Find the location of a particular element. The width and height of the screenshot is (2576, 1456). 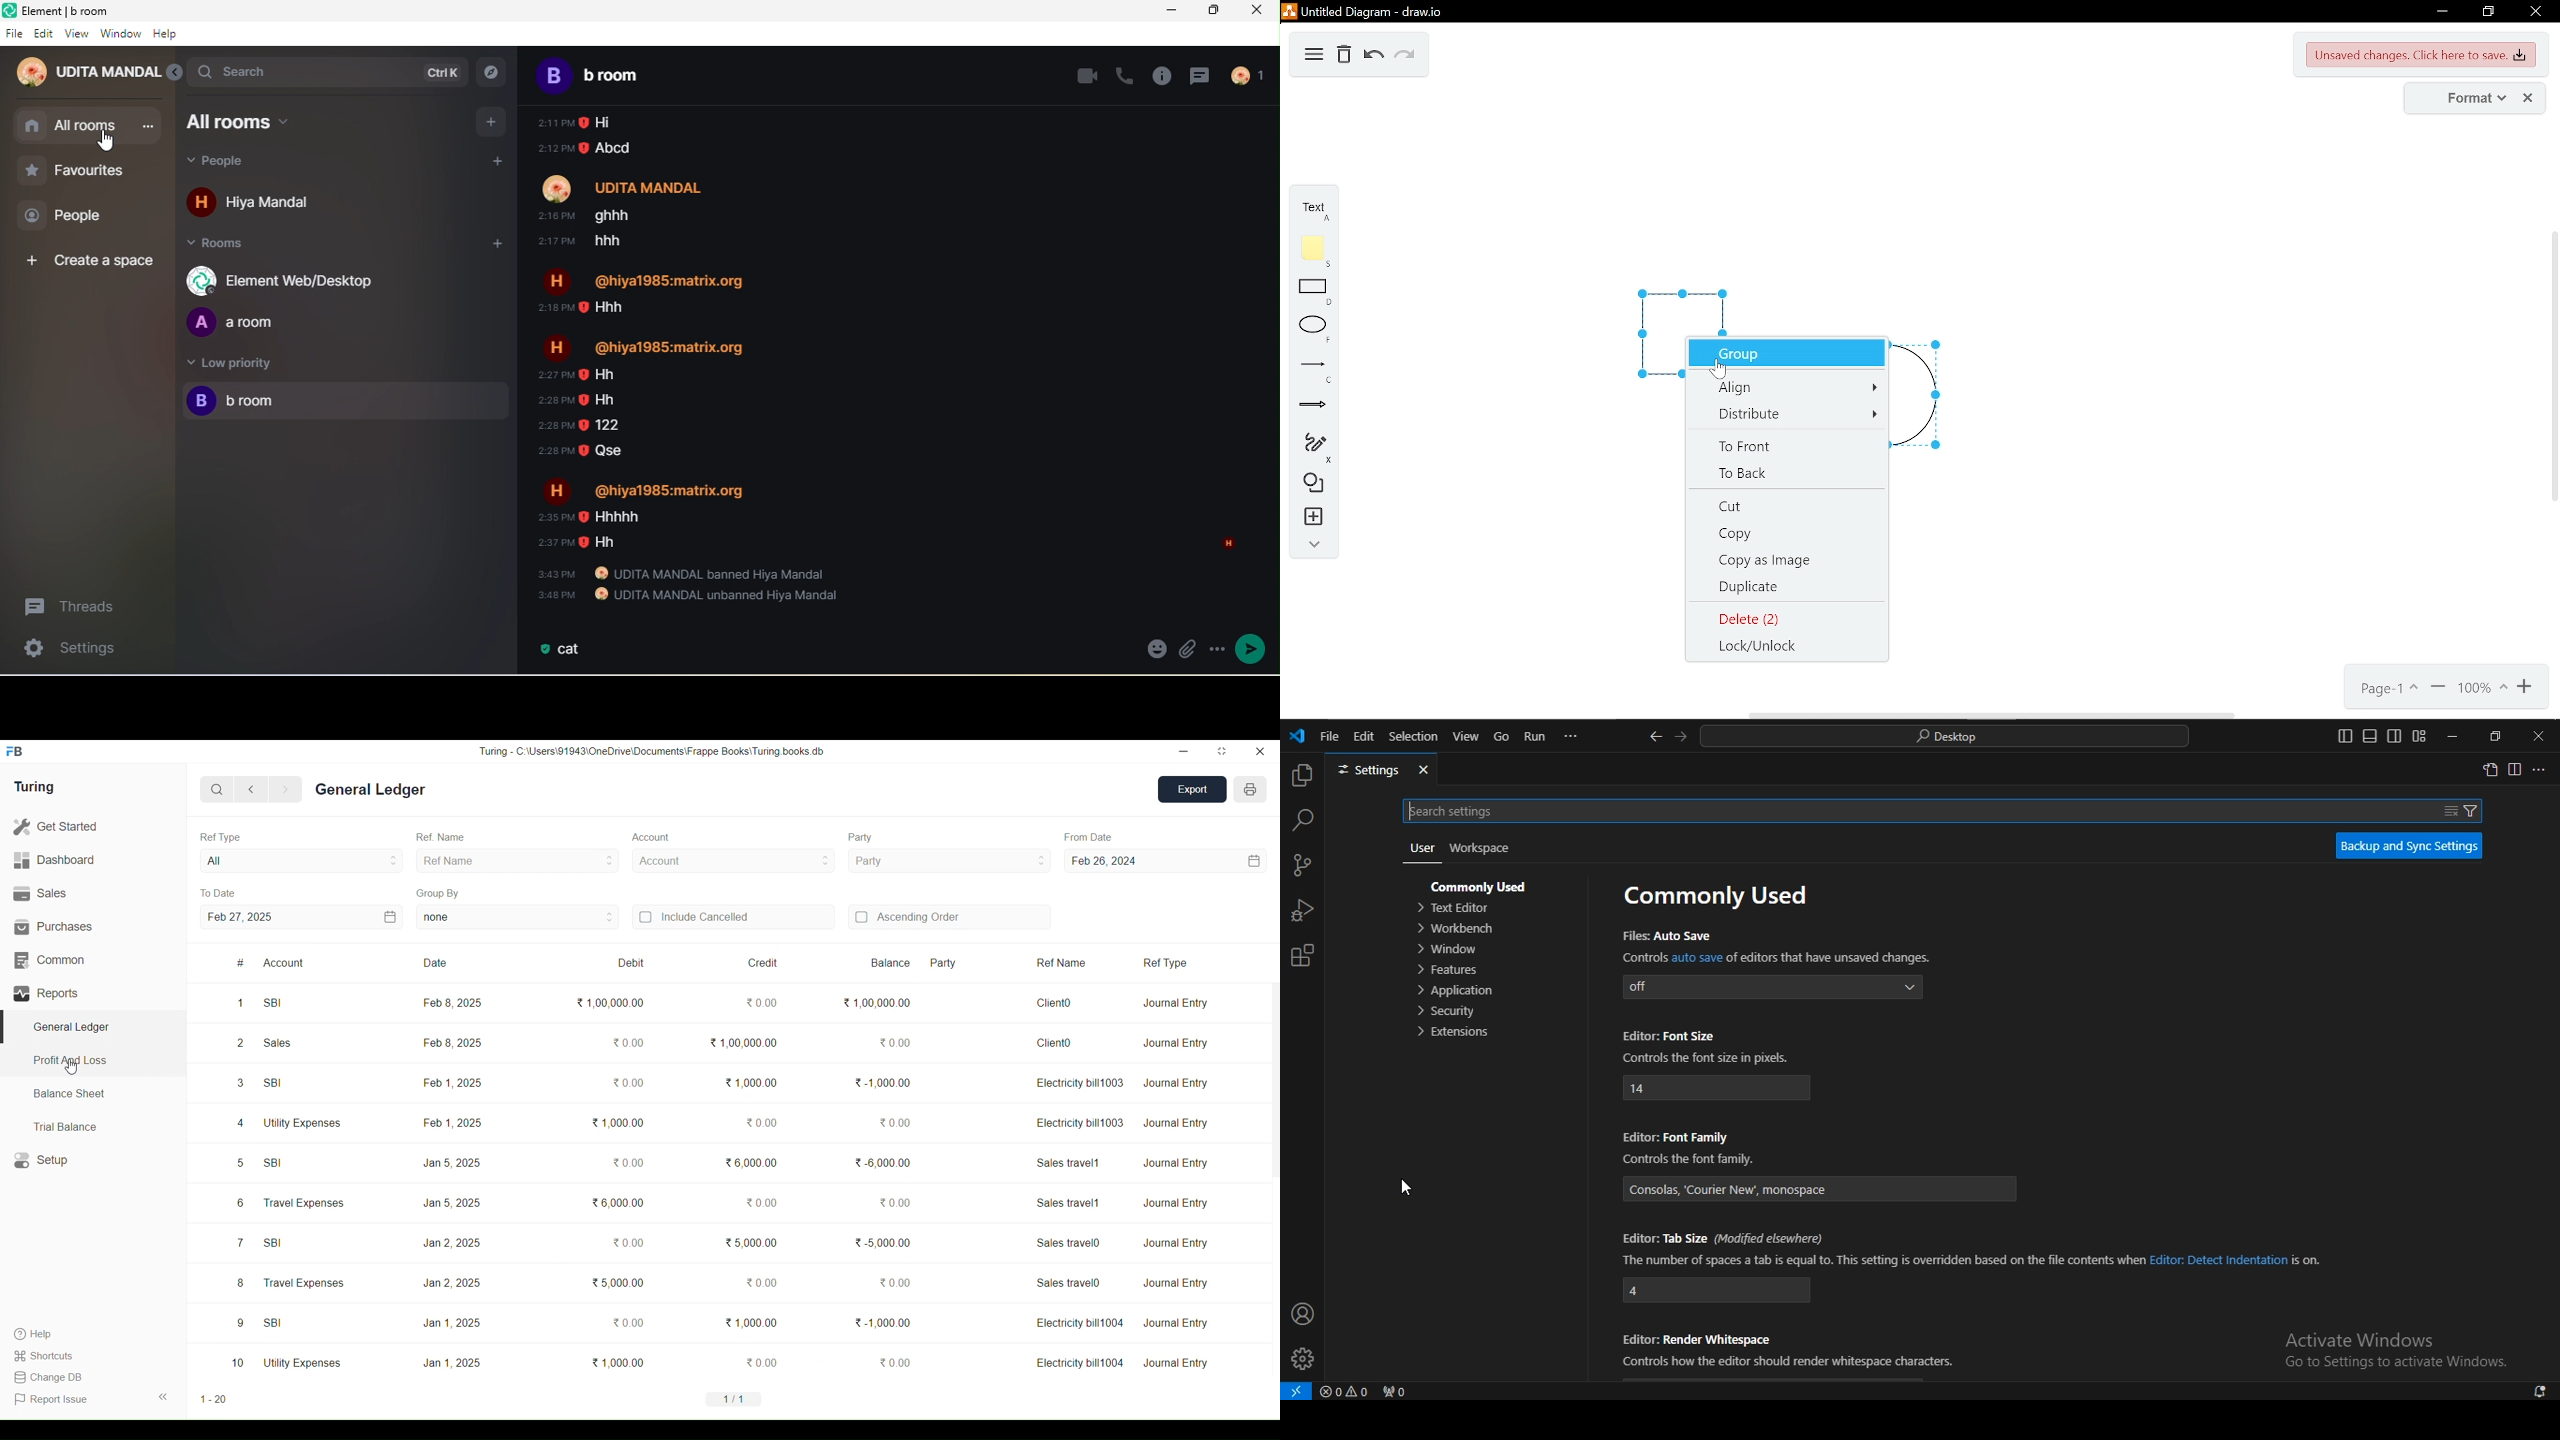

No ports forwarded is located at coordinates (1397, 1390).